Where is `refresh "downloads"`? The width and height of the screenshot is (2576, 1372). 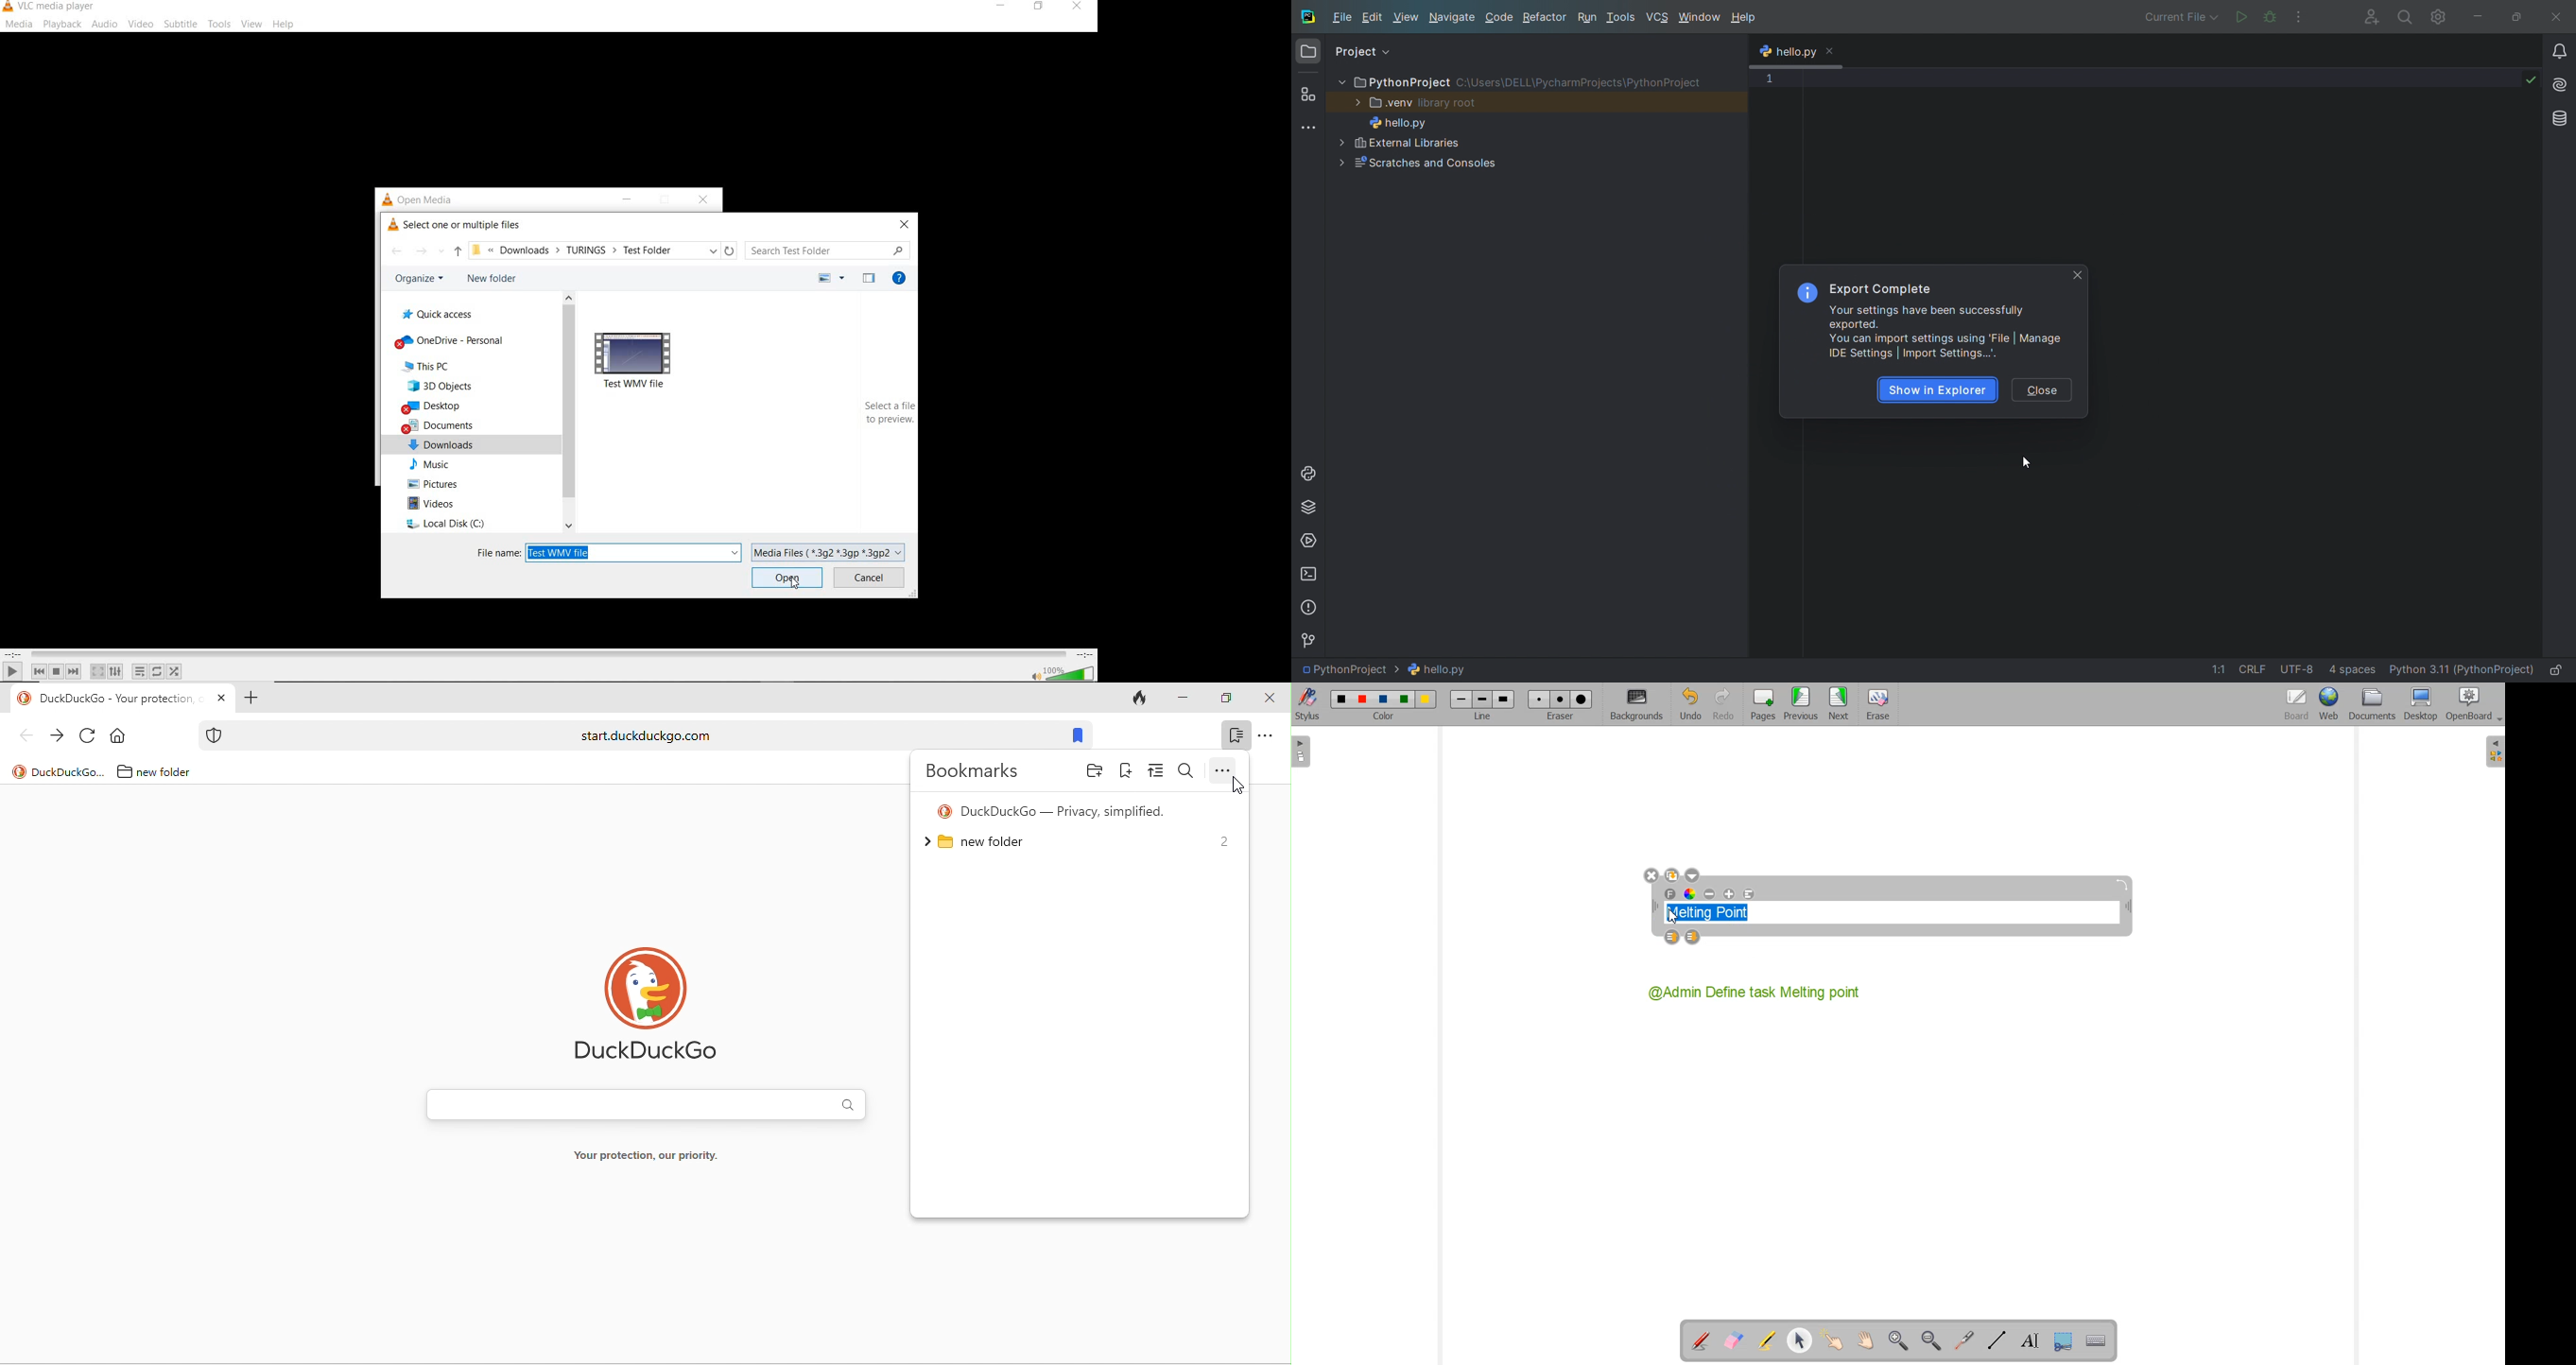
refresh "downloads" is located at coordinates (729, 249).